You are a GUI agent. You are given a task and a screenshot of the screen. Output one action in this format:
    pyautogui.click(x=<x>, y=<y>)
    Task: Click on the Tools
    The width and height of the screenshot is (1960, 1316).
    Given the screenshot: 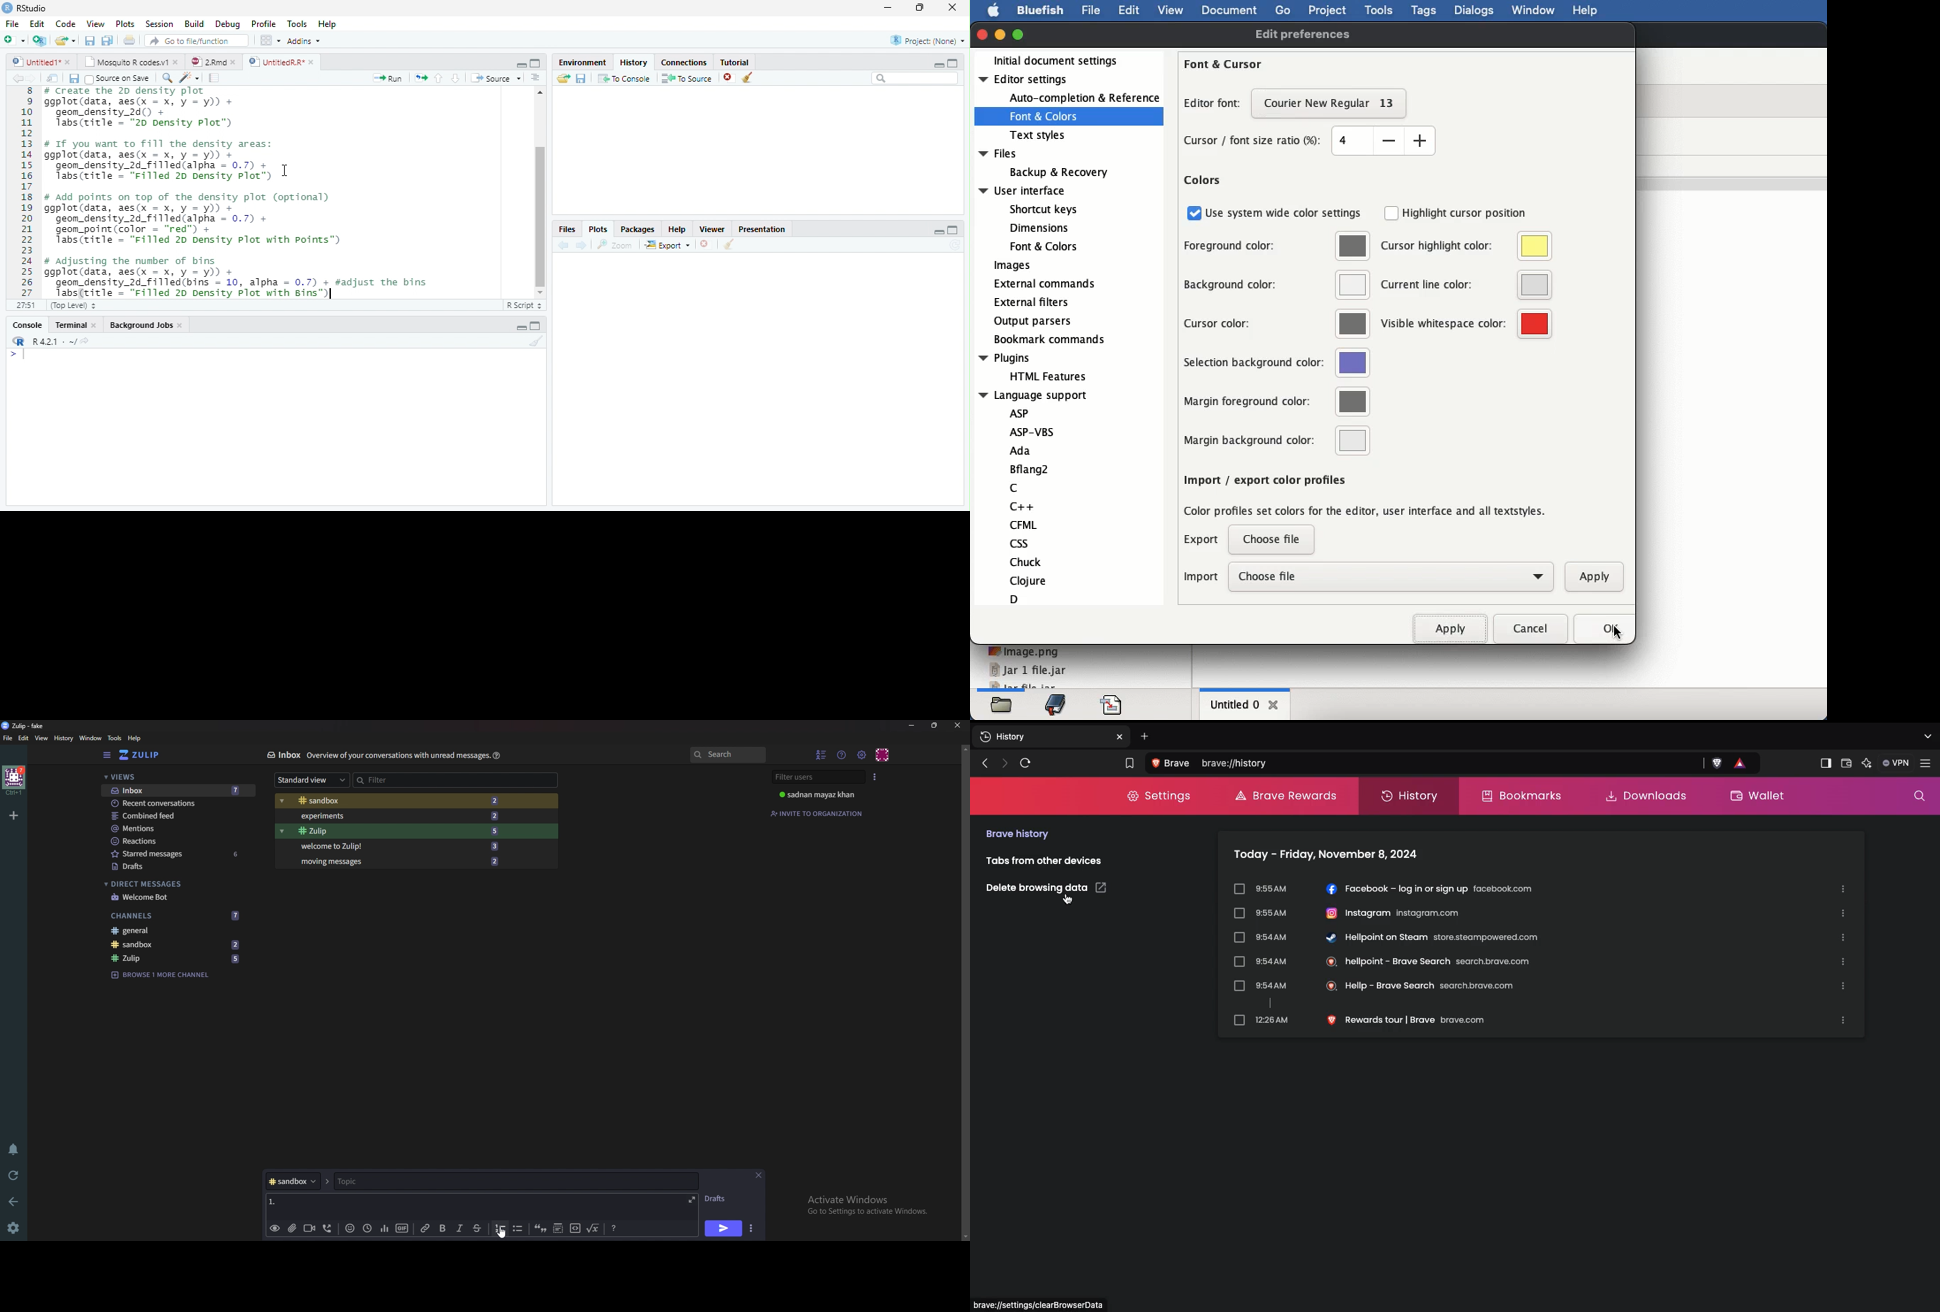 What is the action you would take?
    pyautogui.click(x=114, y=738)
    